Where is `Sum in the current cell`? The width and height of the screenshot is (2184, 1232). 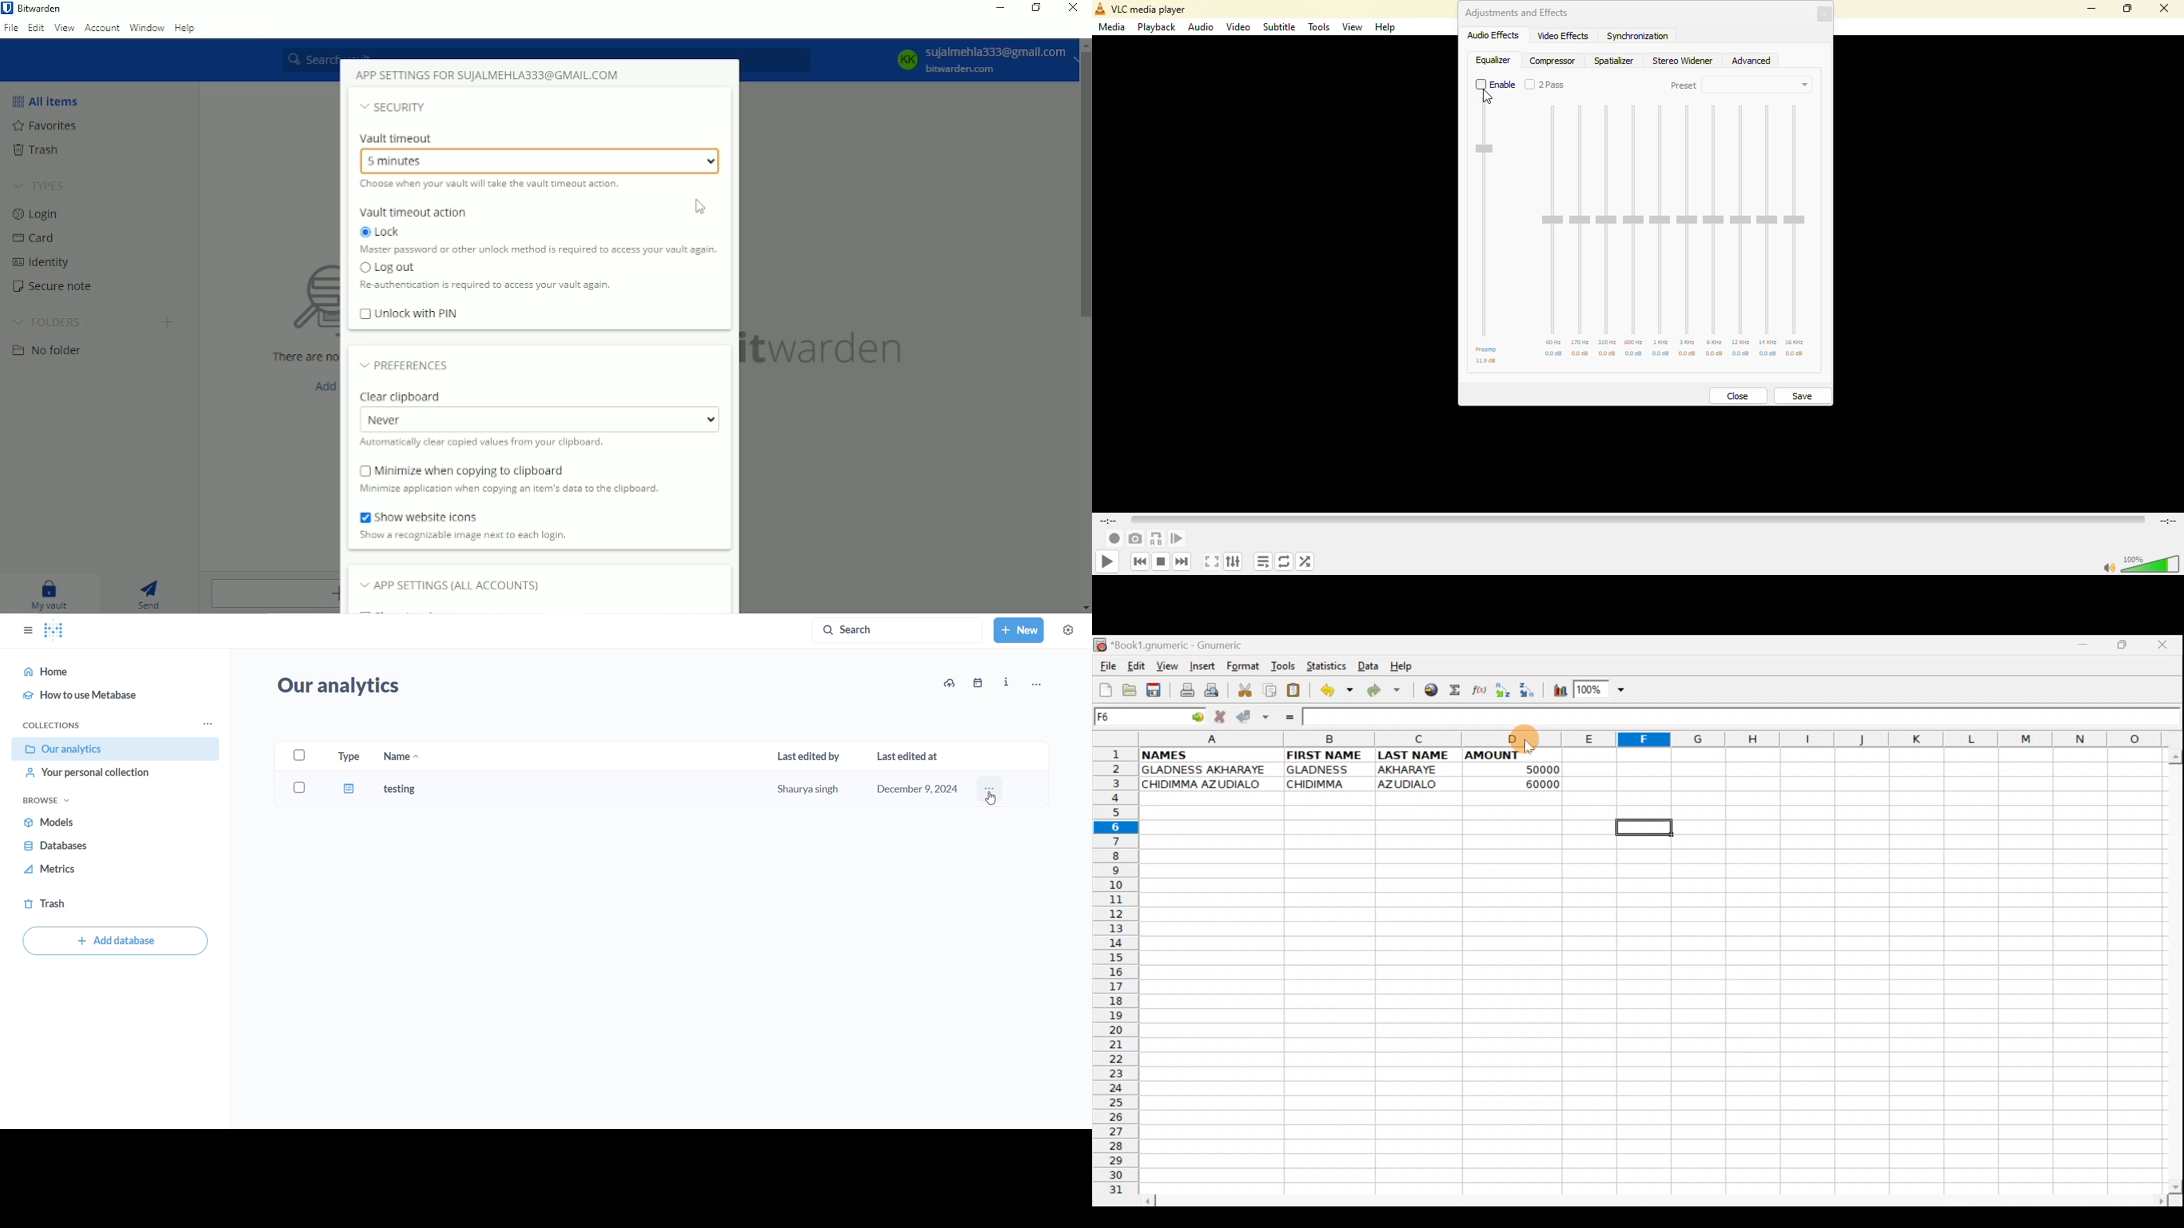 Sum in the current cell is located at coordinates (1456, 691).